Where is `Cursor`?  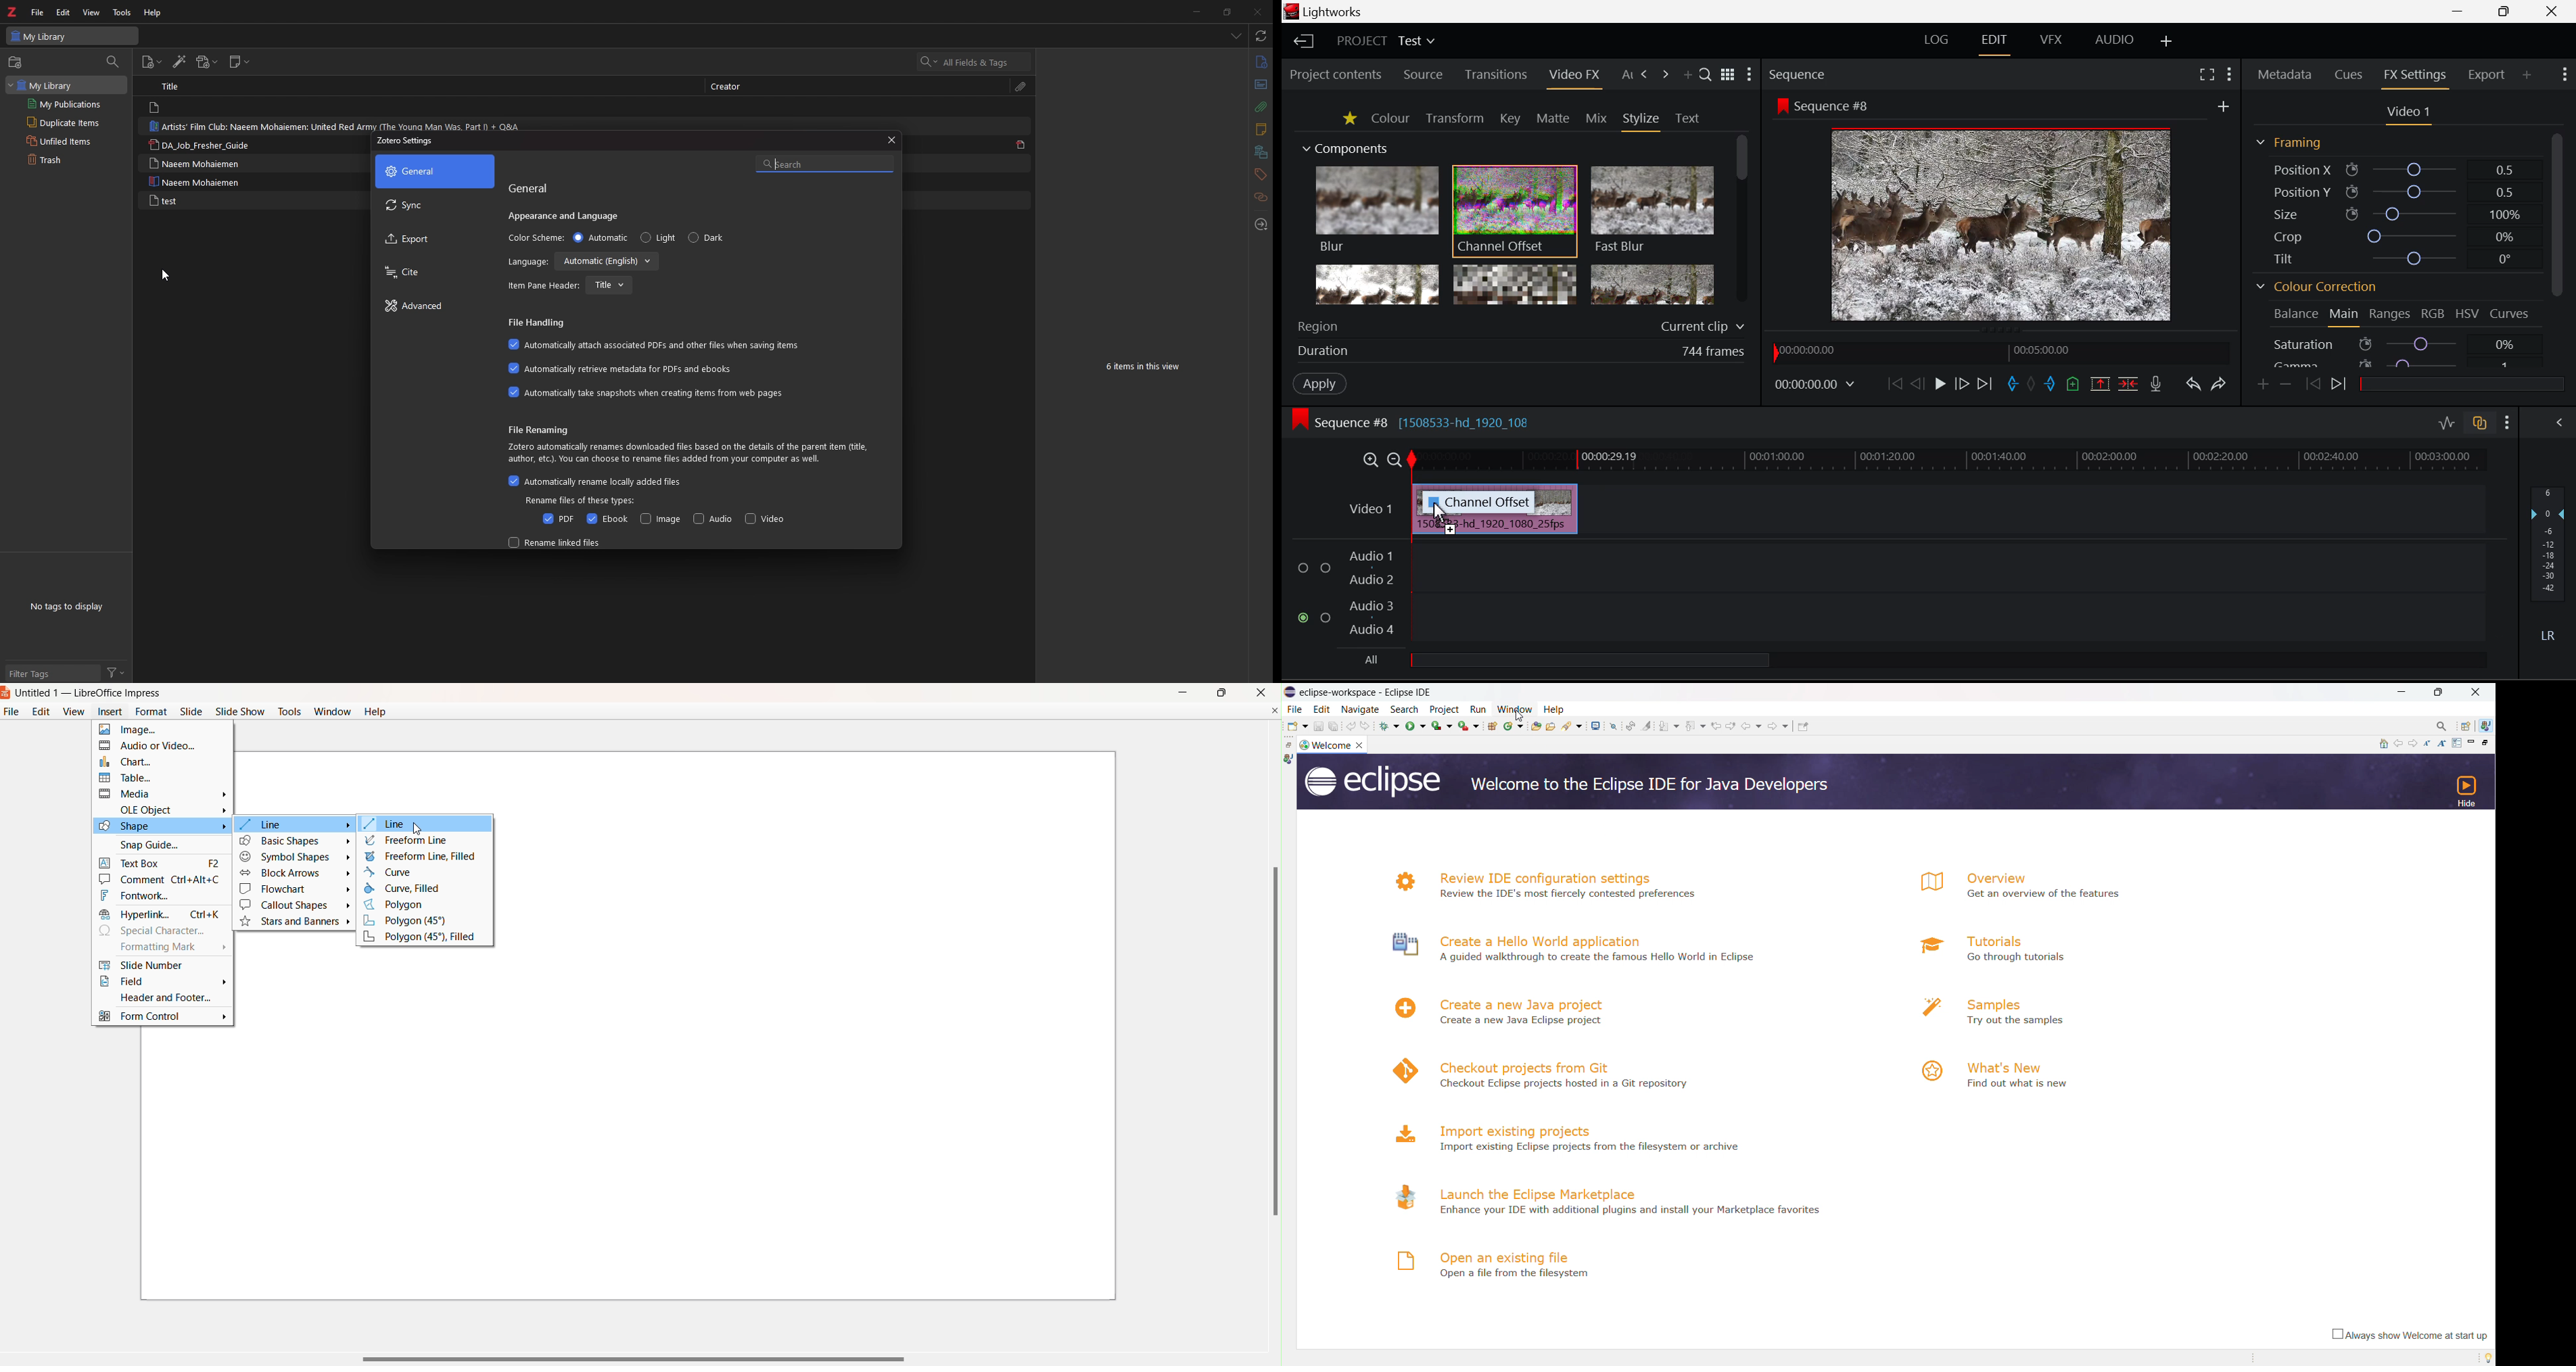
Cursor is located at coordinates (418, 828).